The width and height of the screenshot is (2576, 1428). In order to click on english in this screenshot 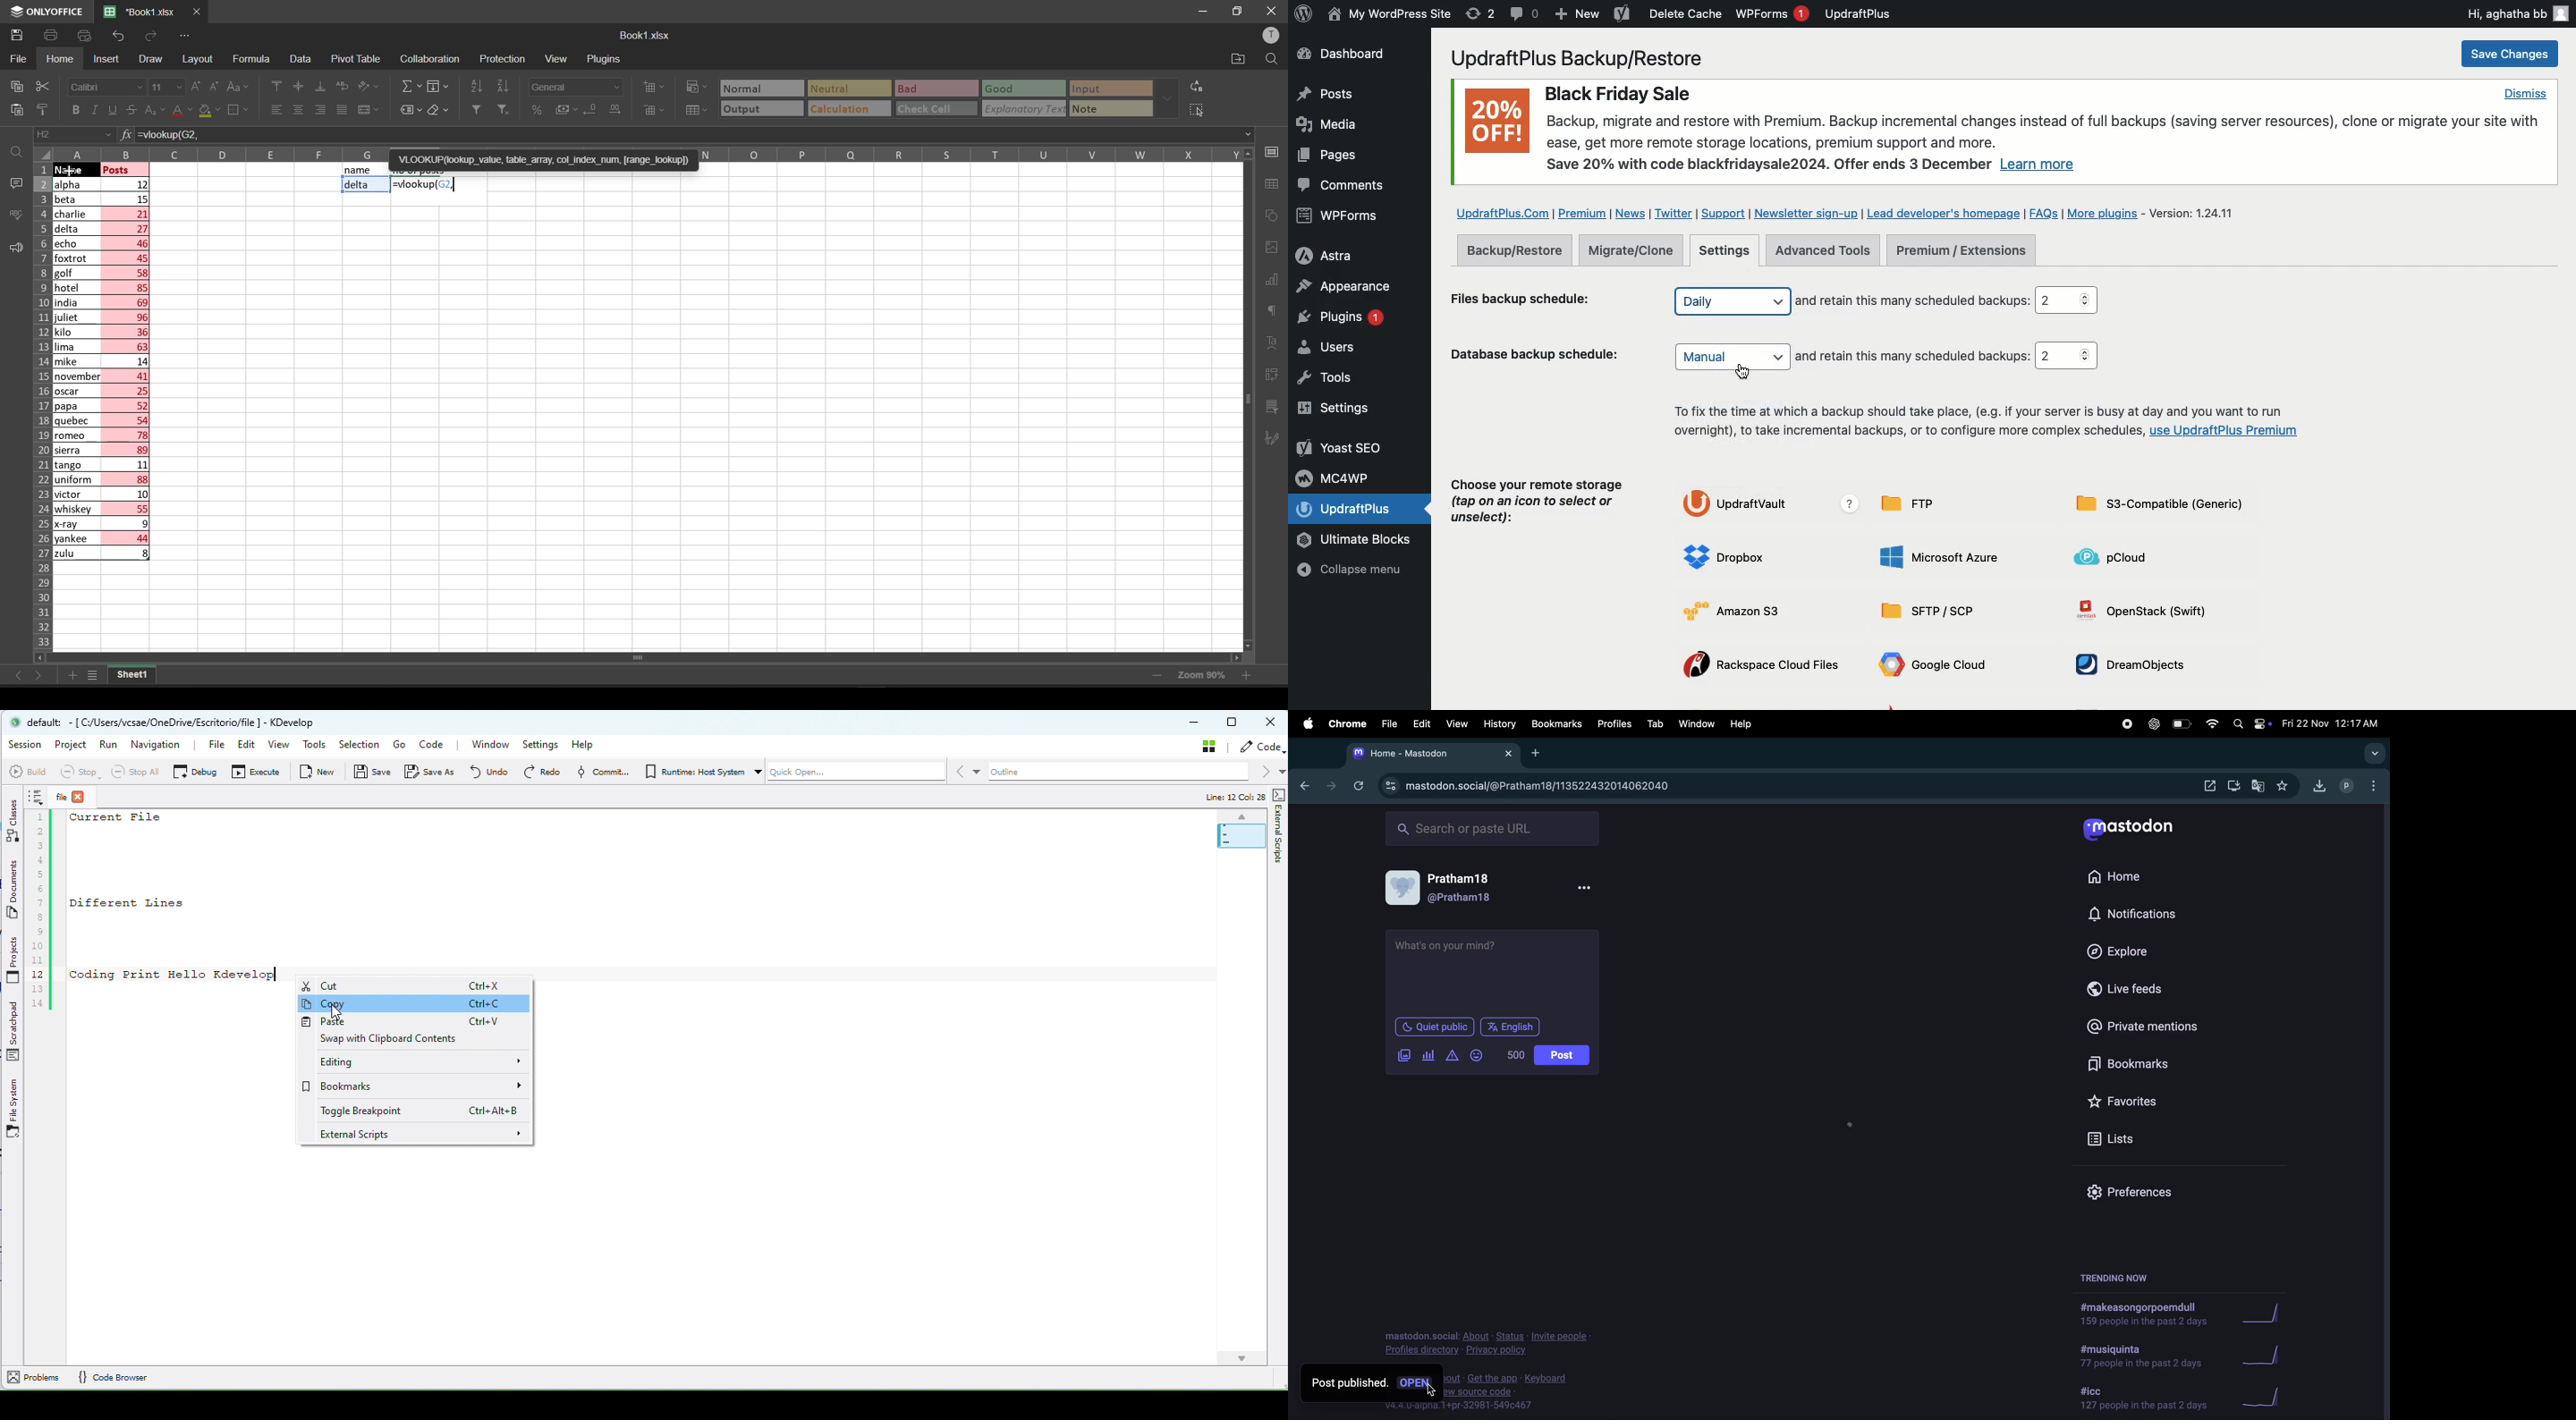, I will do `click(1511, 1028)`.